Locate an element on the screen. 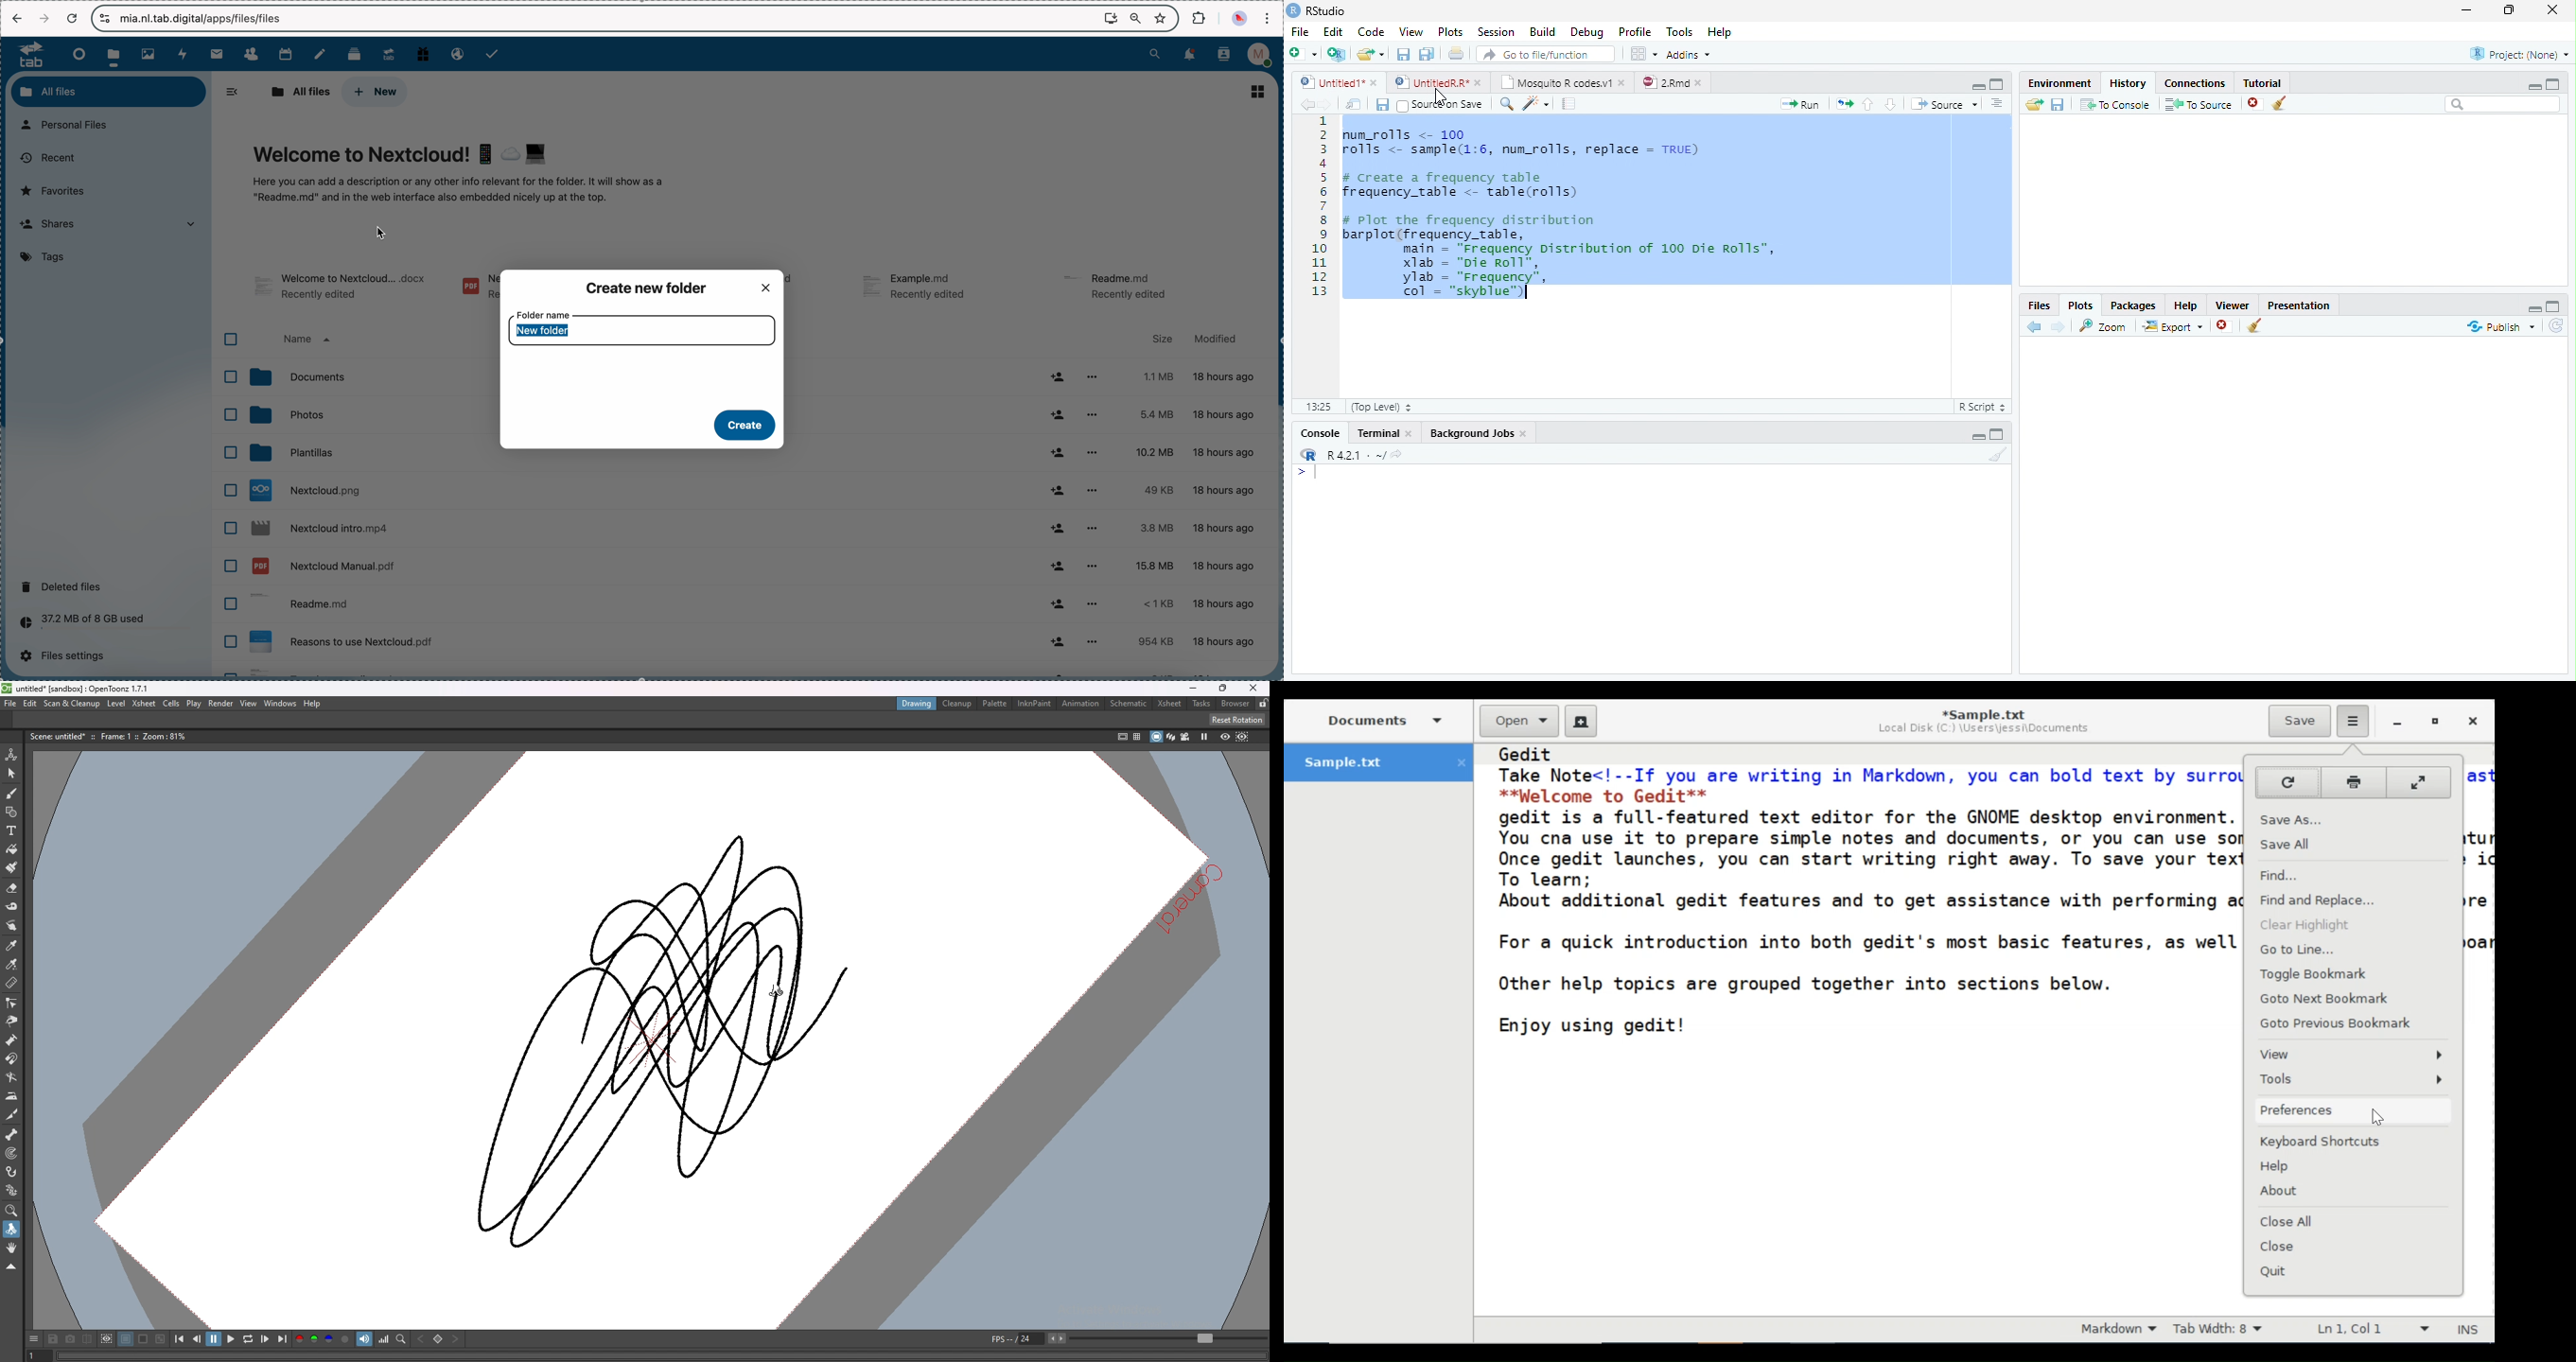  share is located at coordinates (1057, 640).